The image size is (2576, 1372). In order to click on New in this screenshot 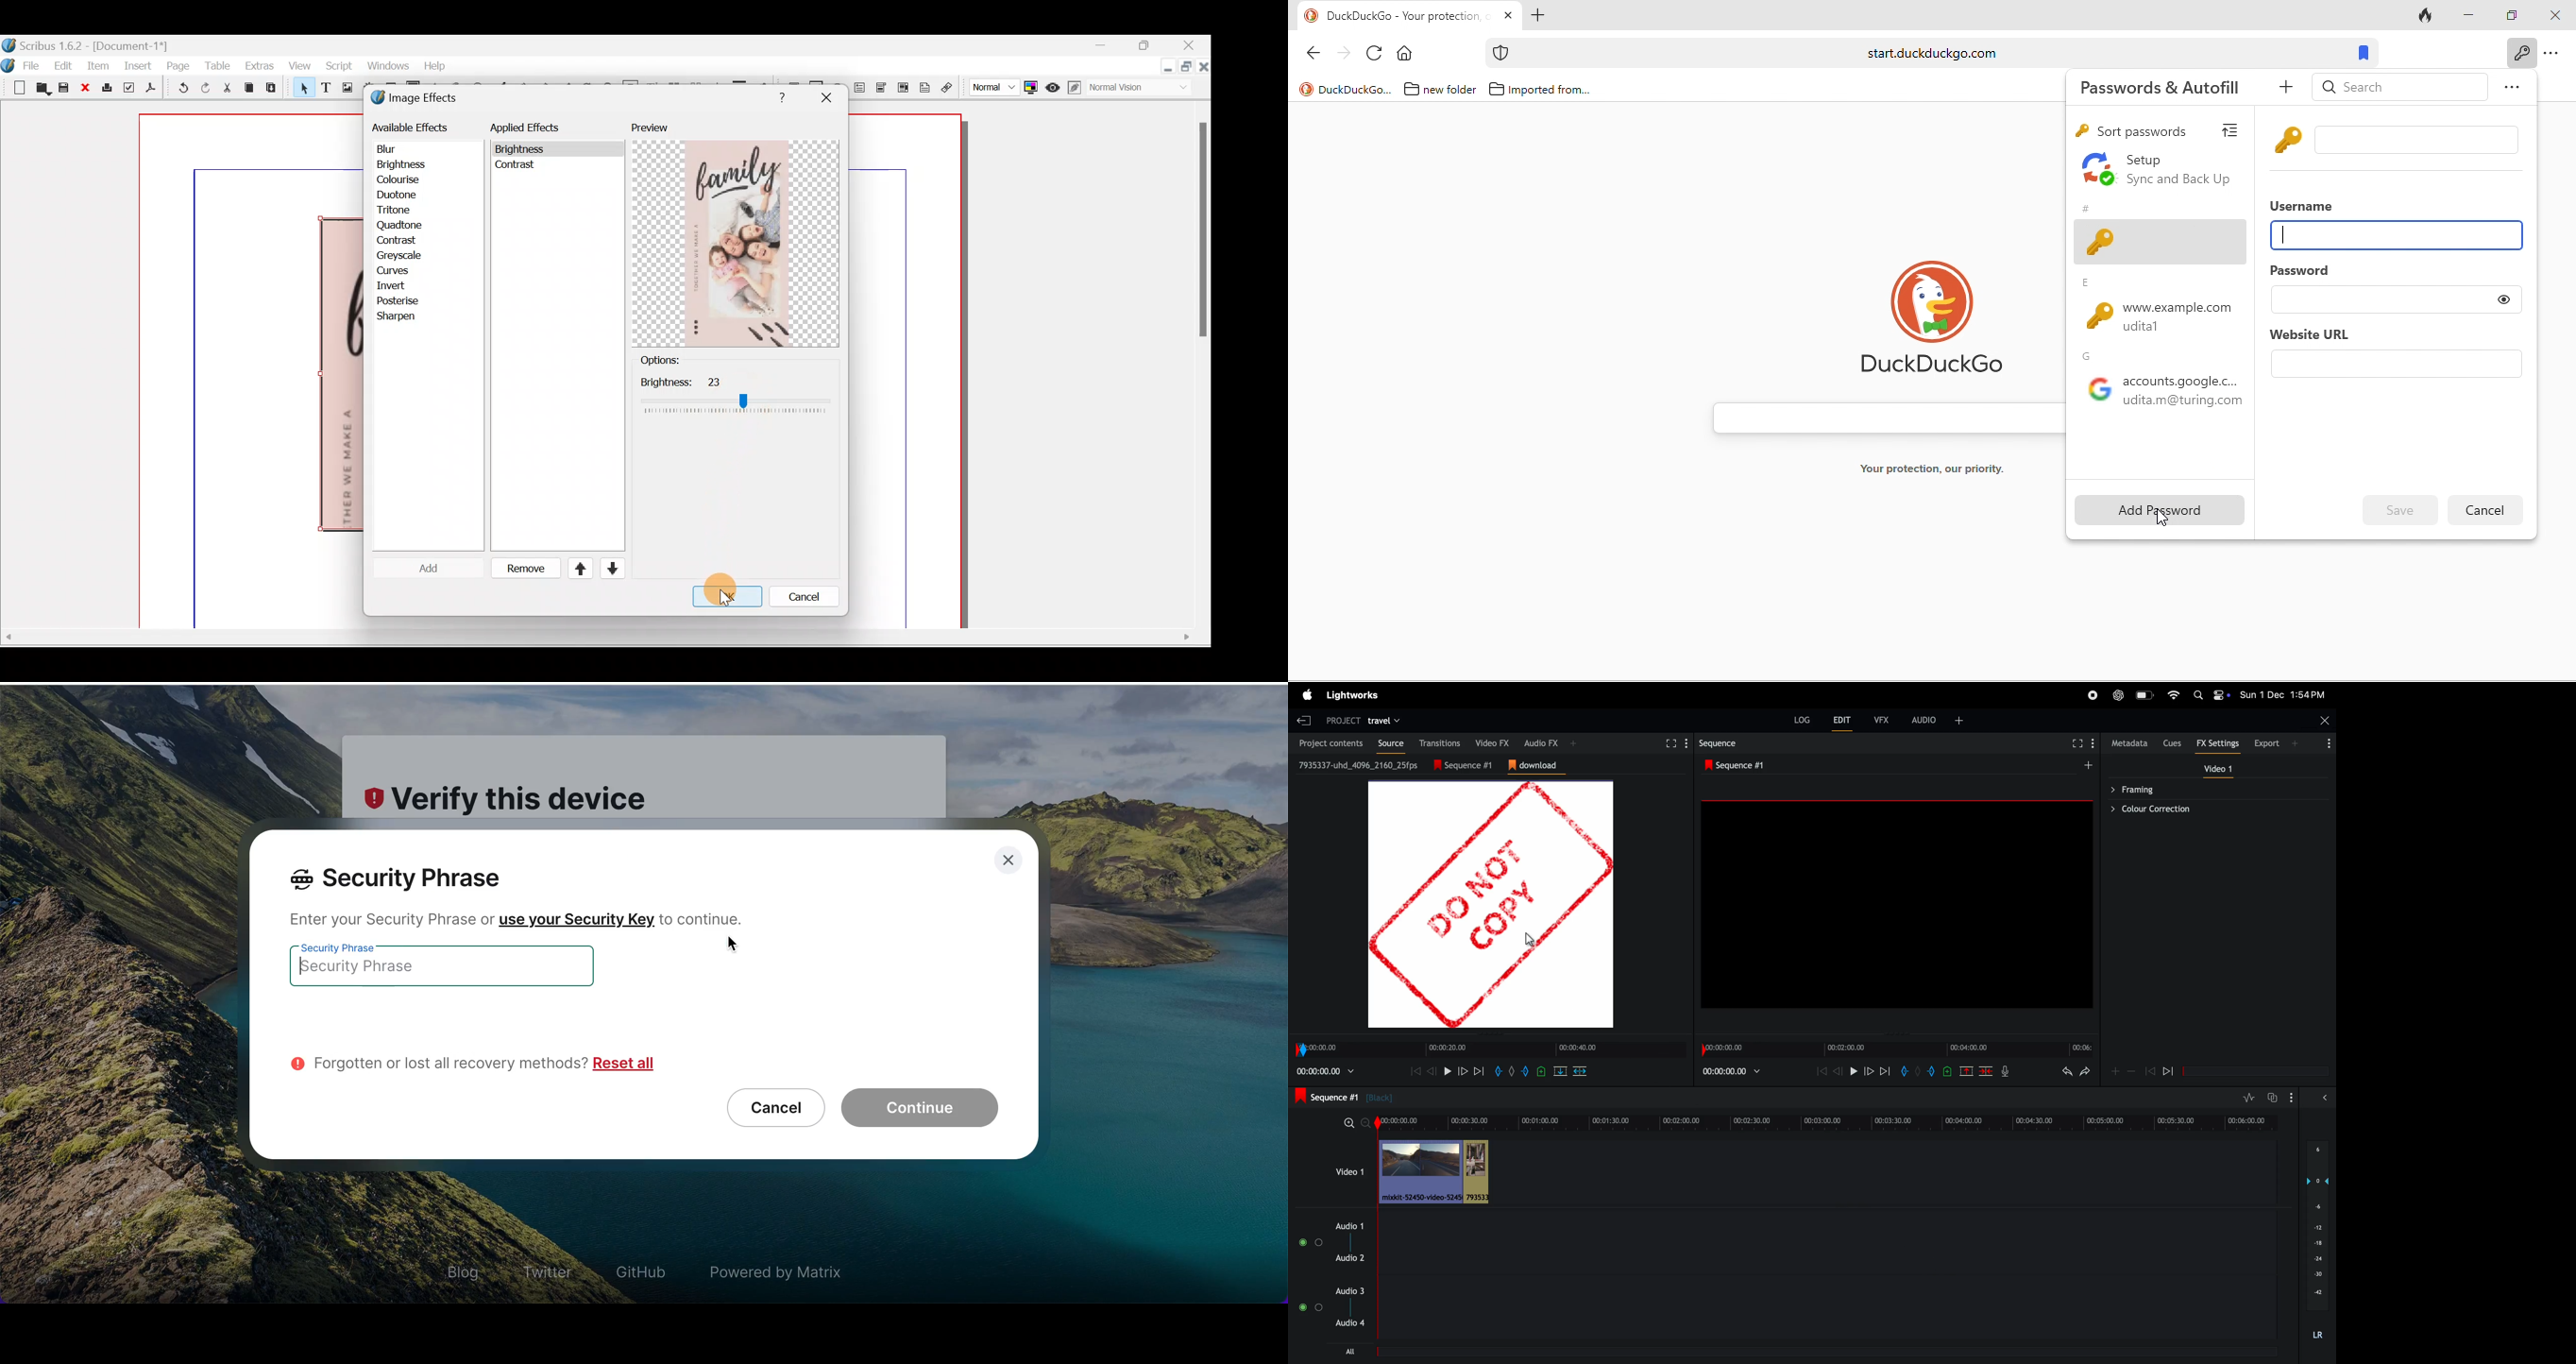, I will do `click(14, 87)`.